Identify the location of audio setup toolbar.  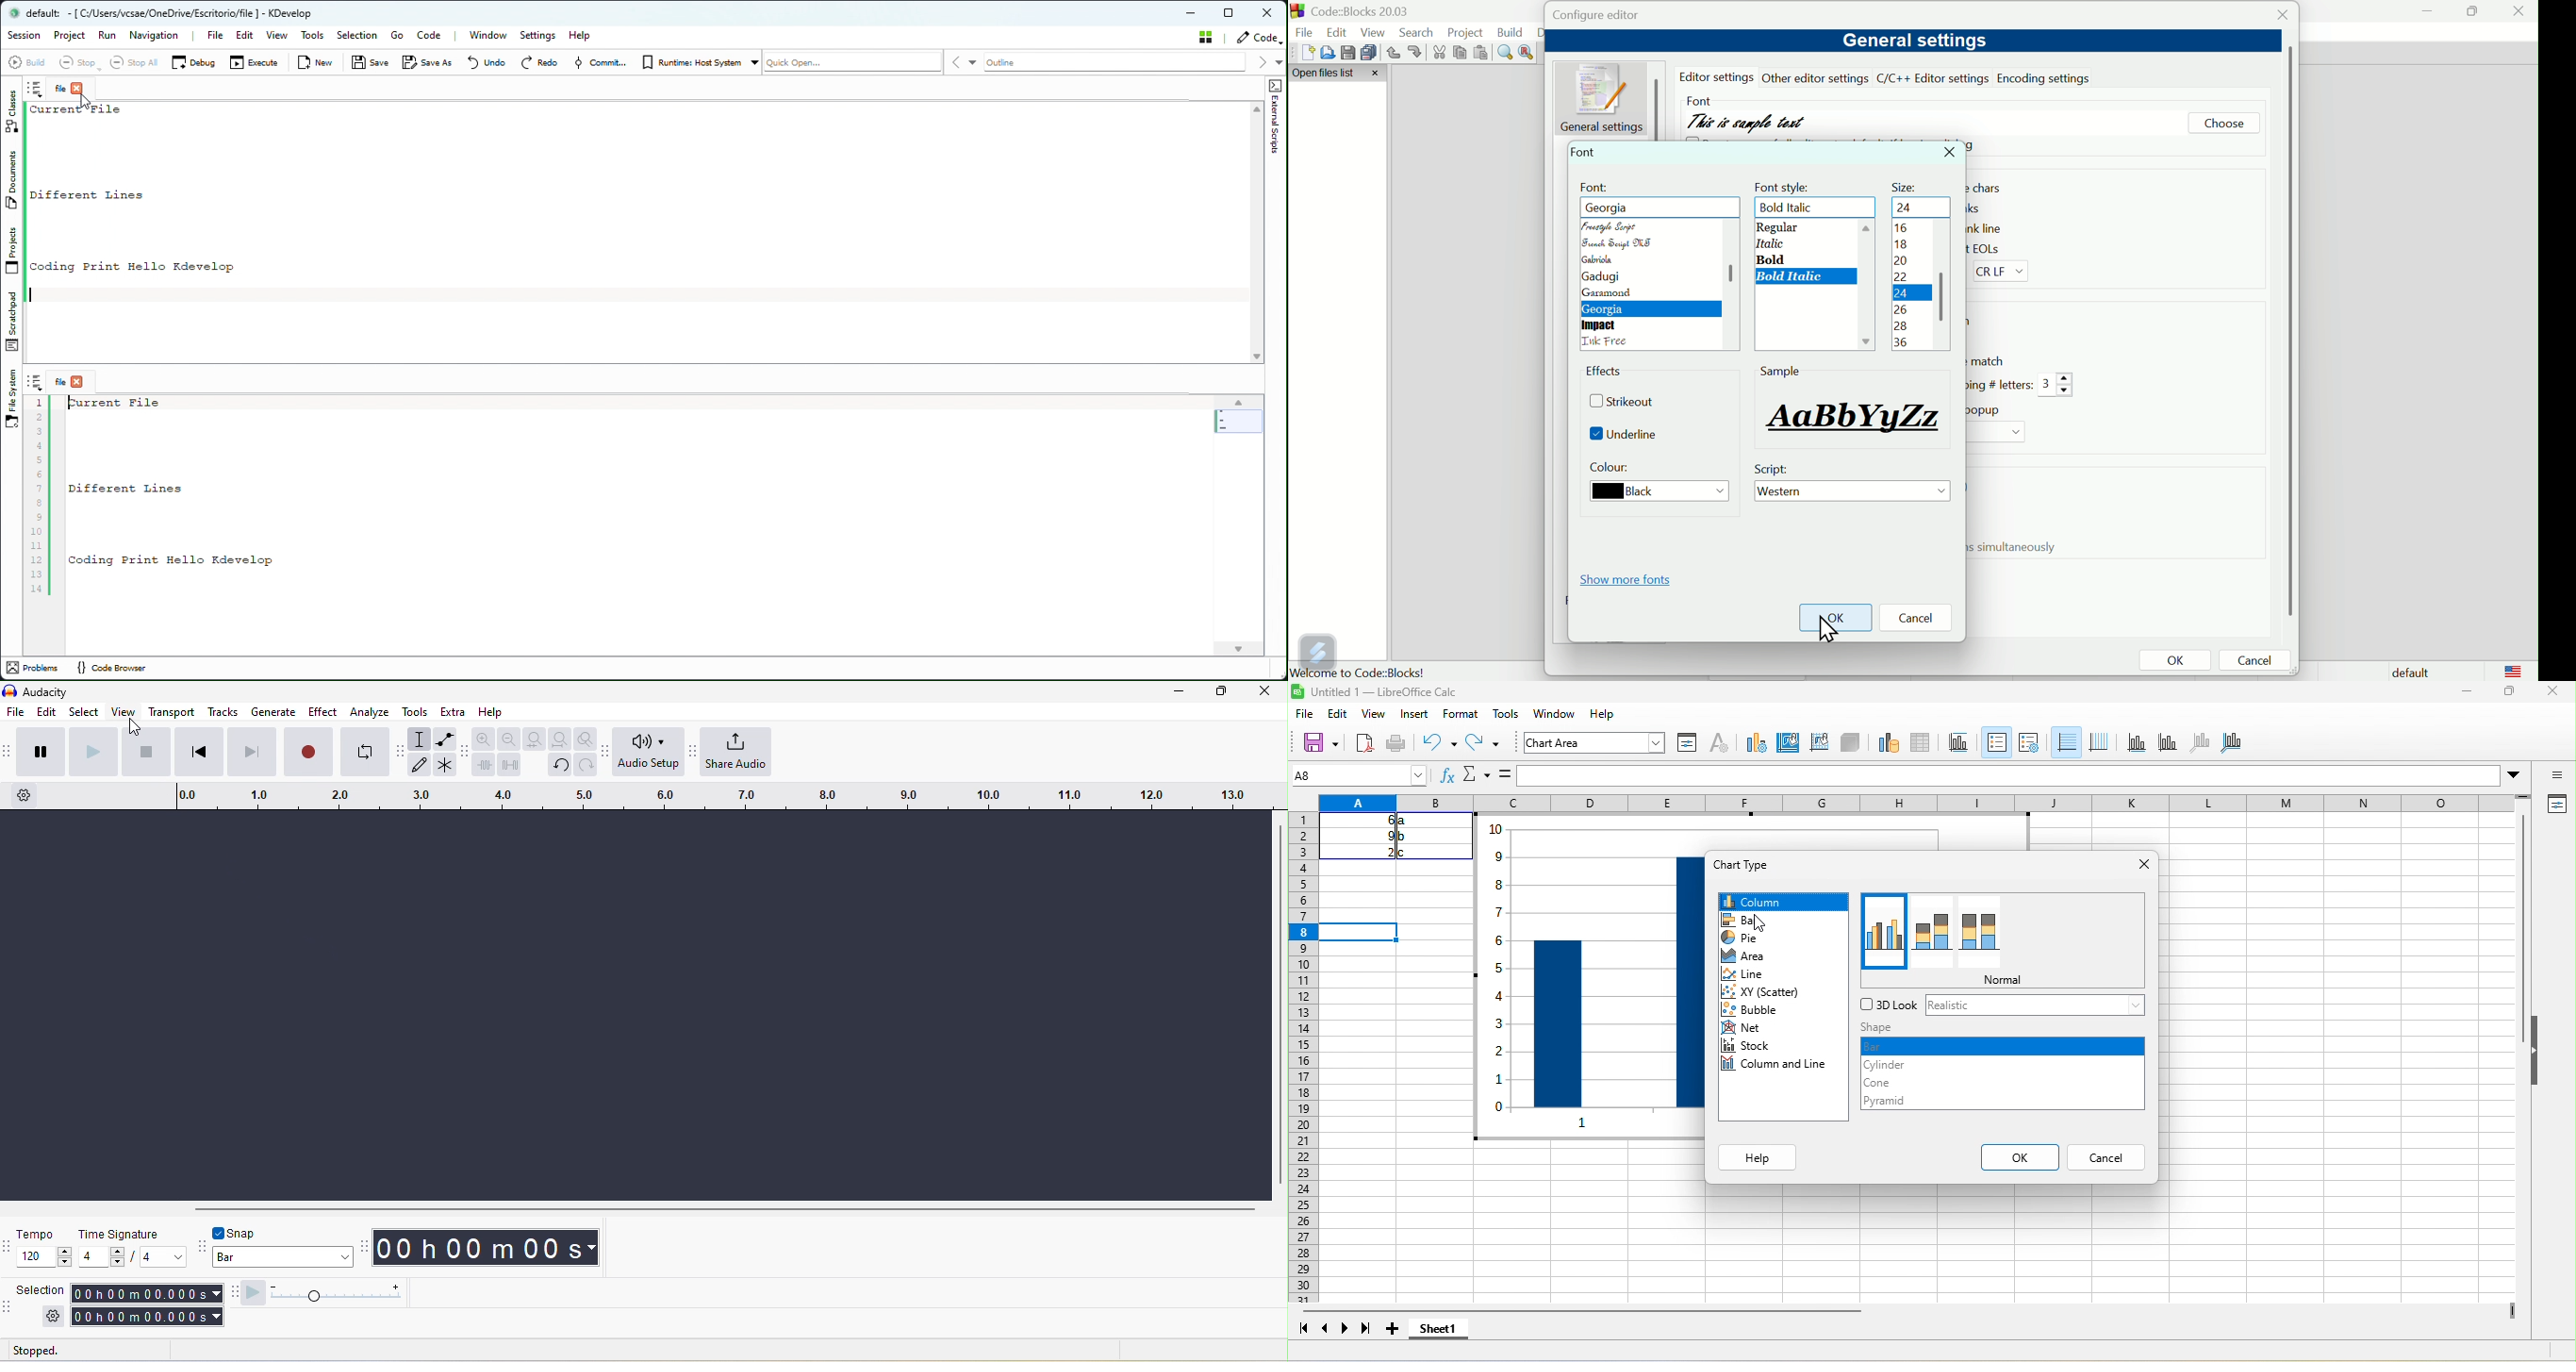
(604, 753).